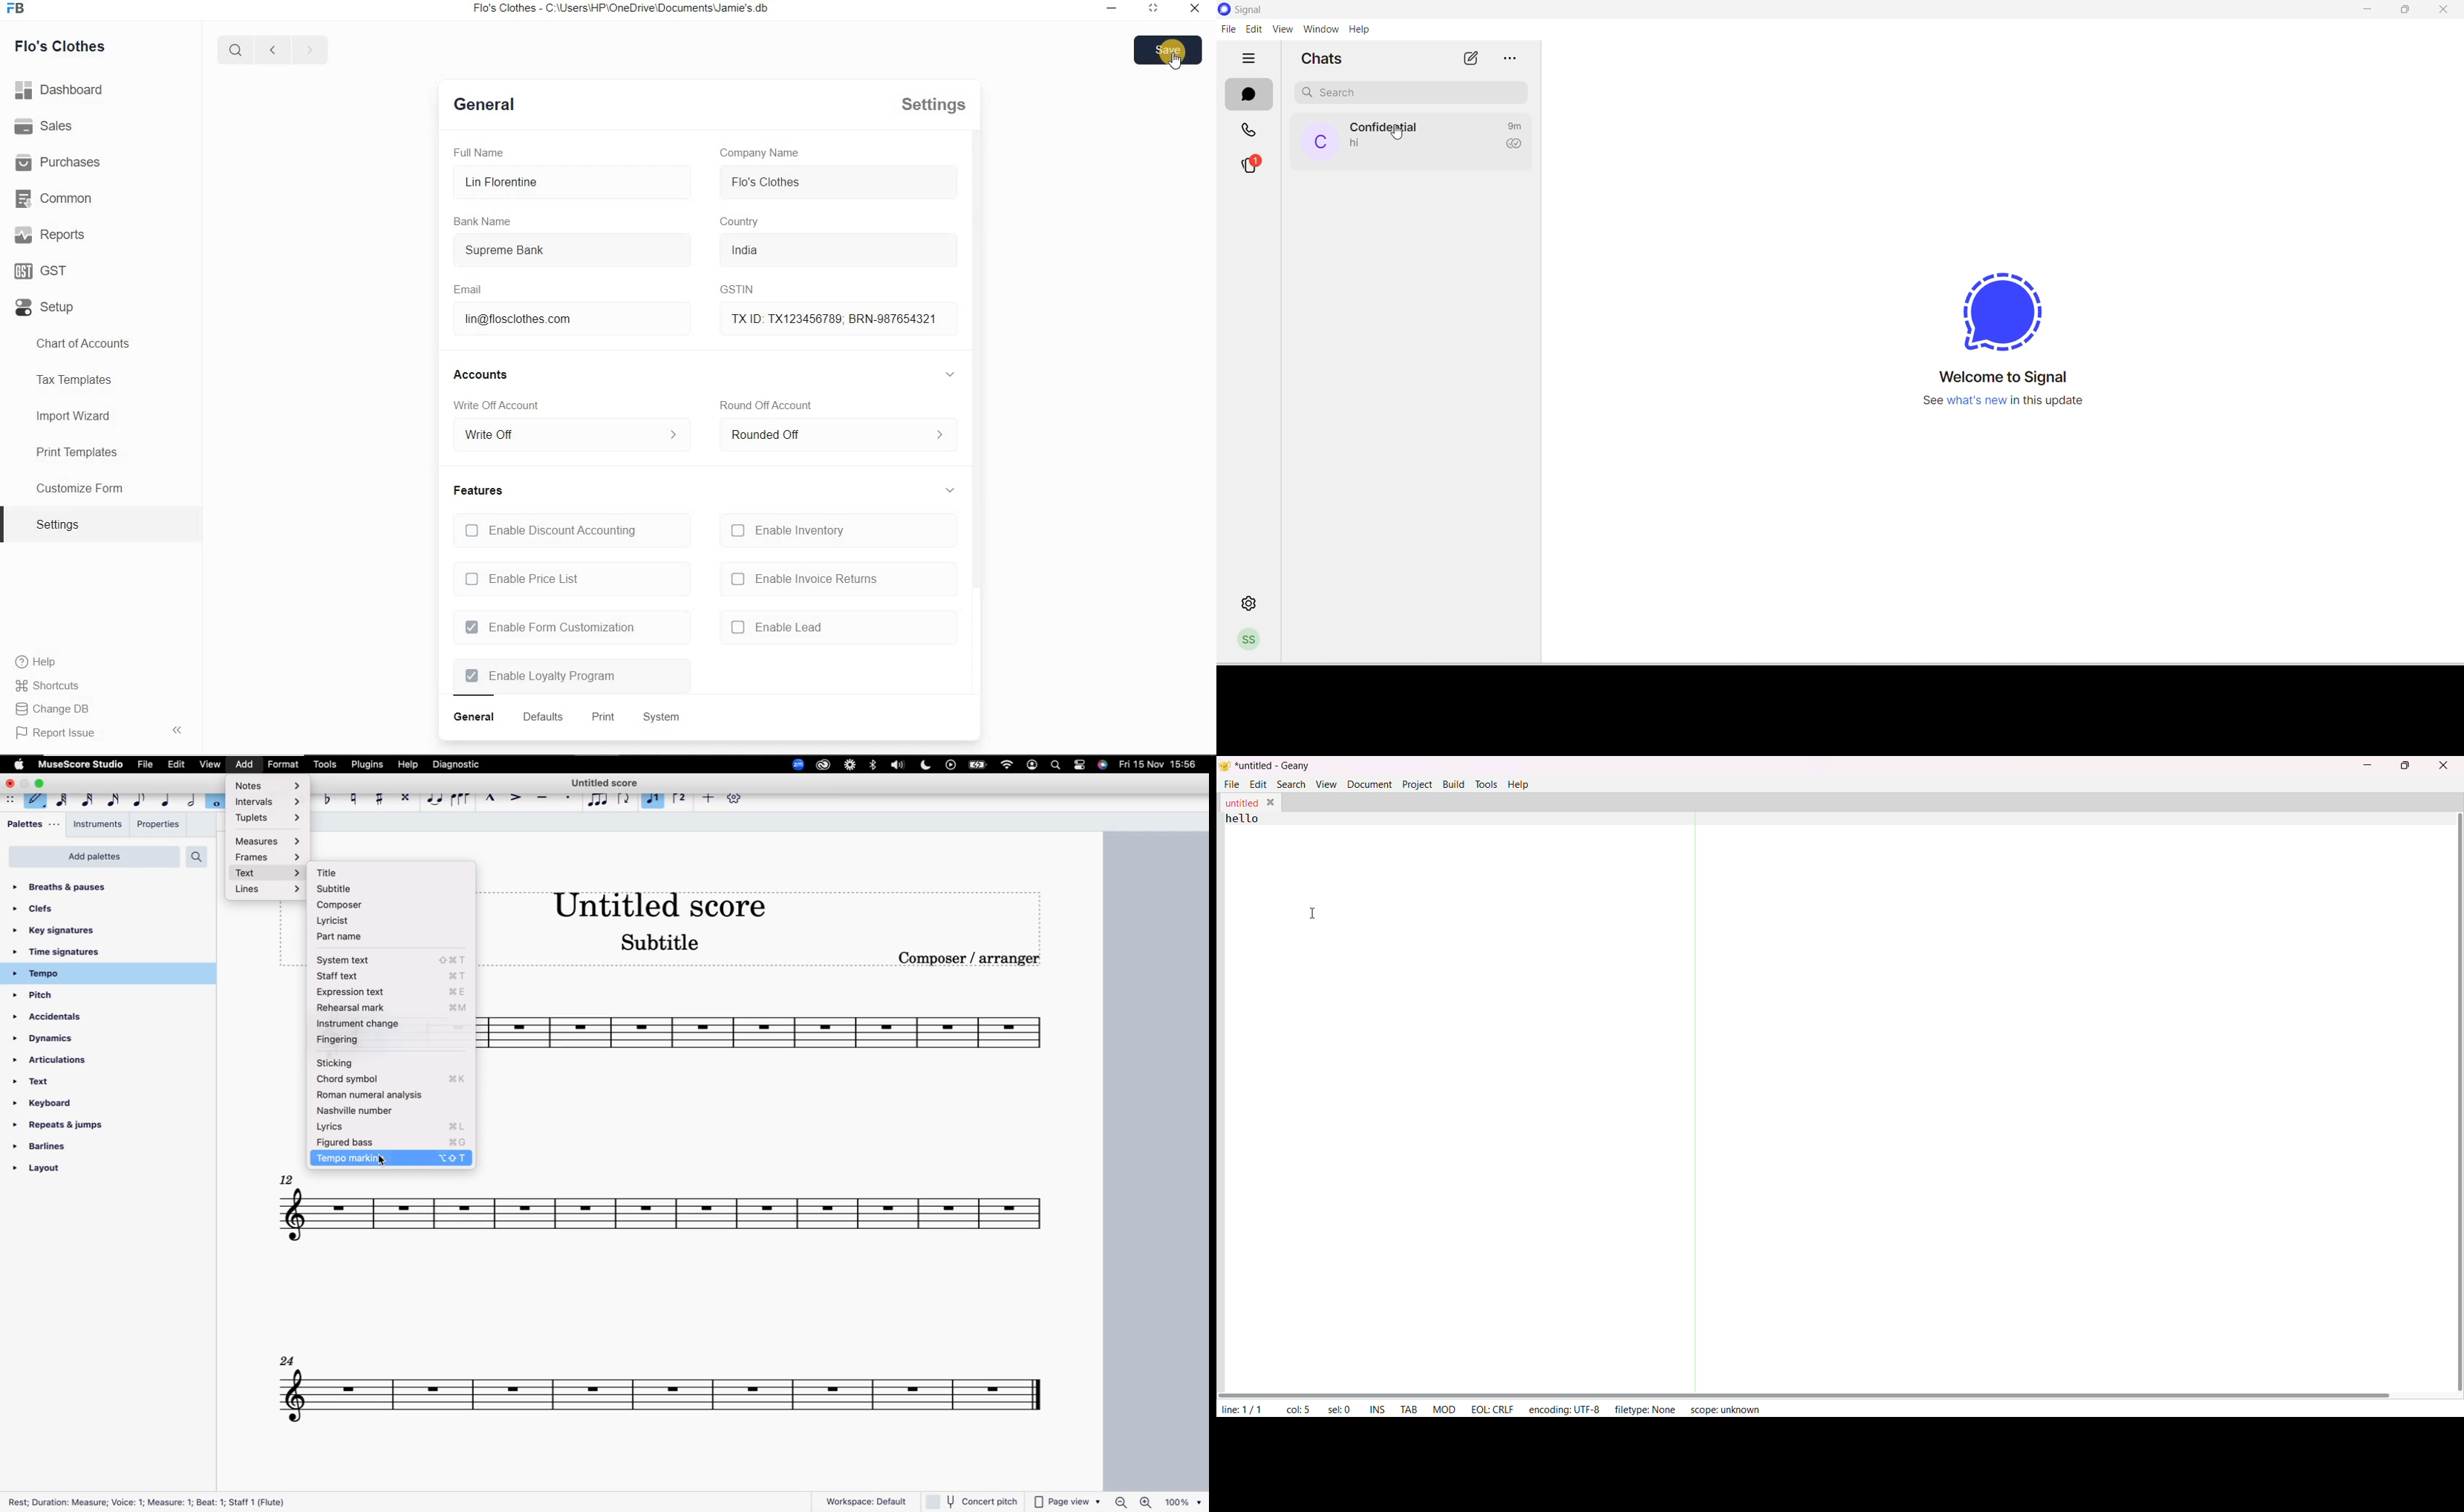 This screenshot has width=2464, height=1512. I want to click on flo's clothes, so click(767, 182).